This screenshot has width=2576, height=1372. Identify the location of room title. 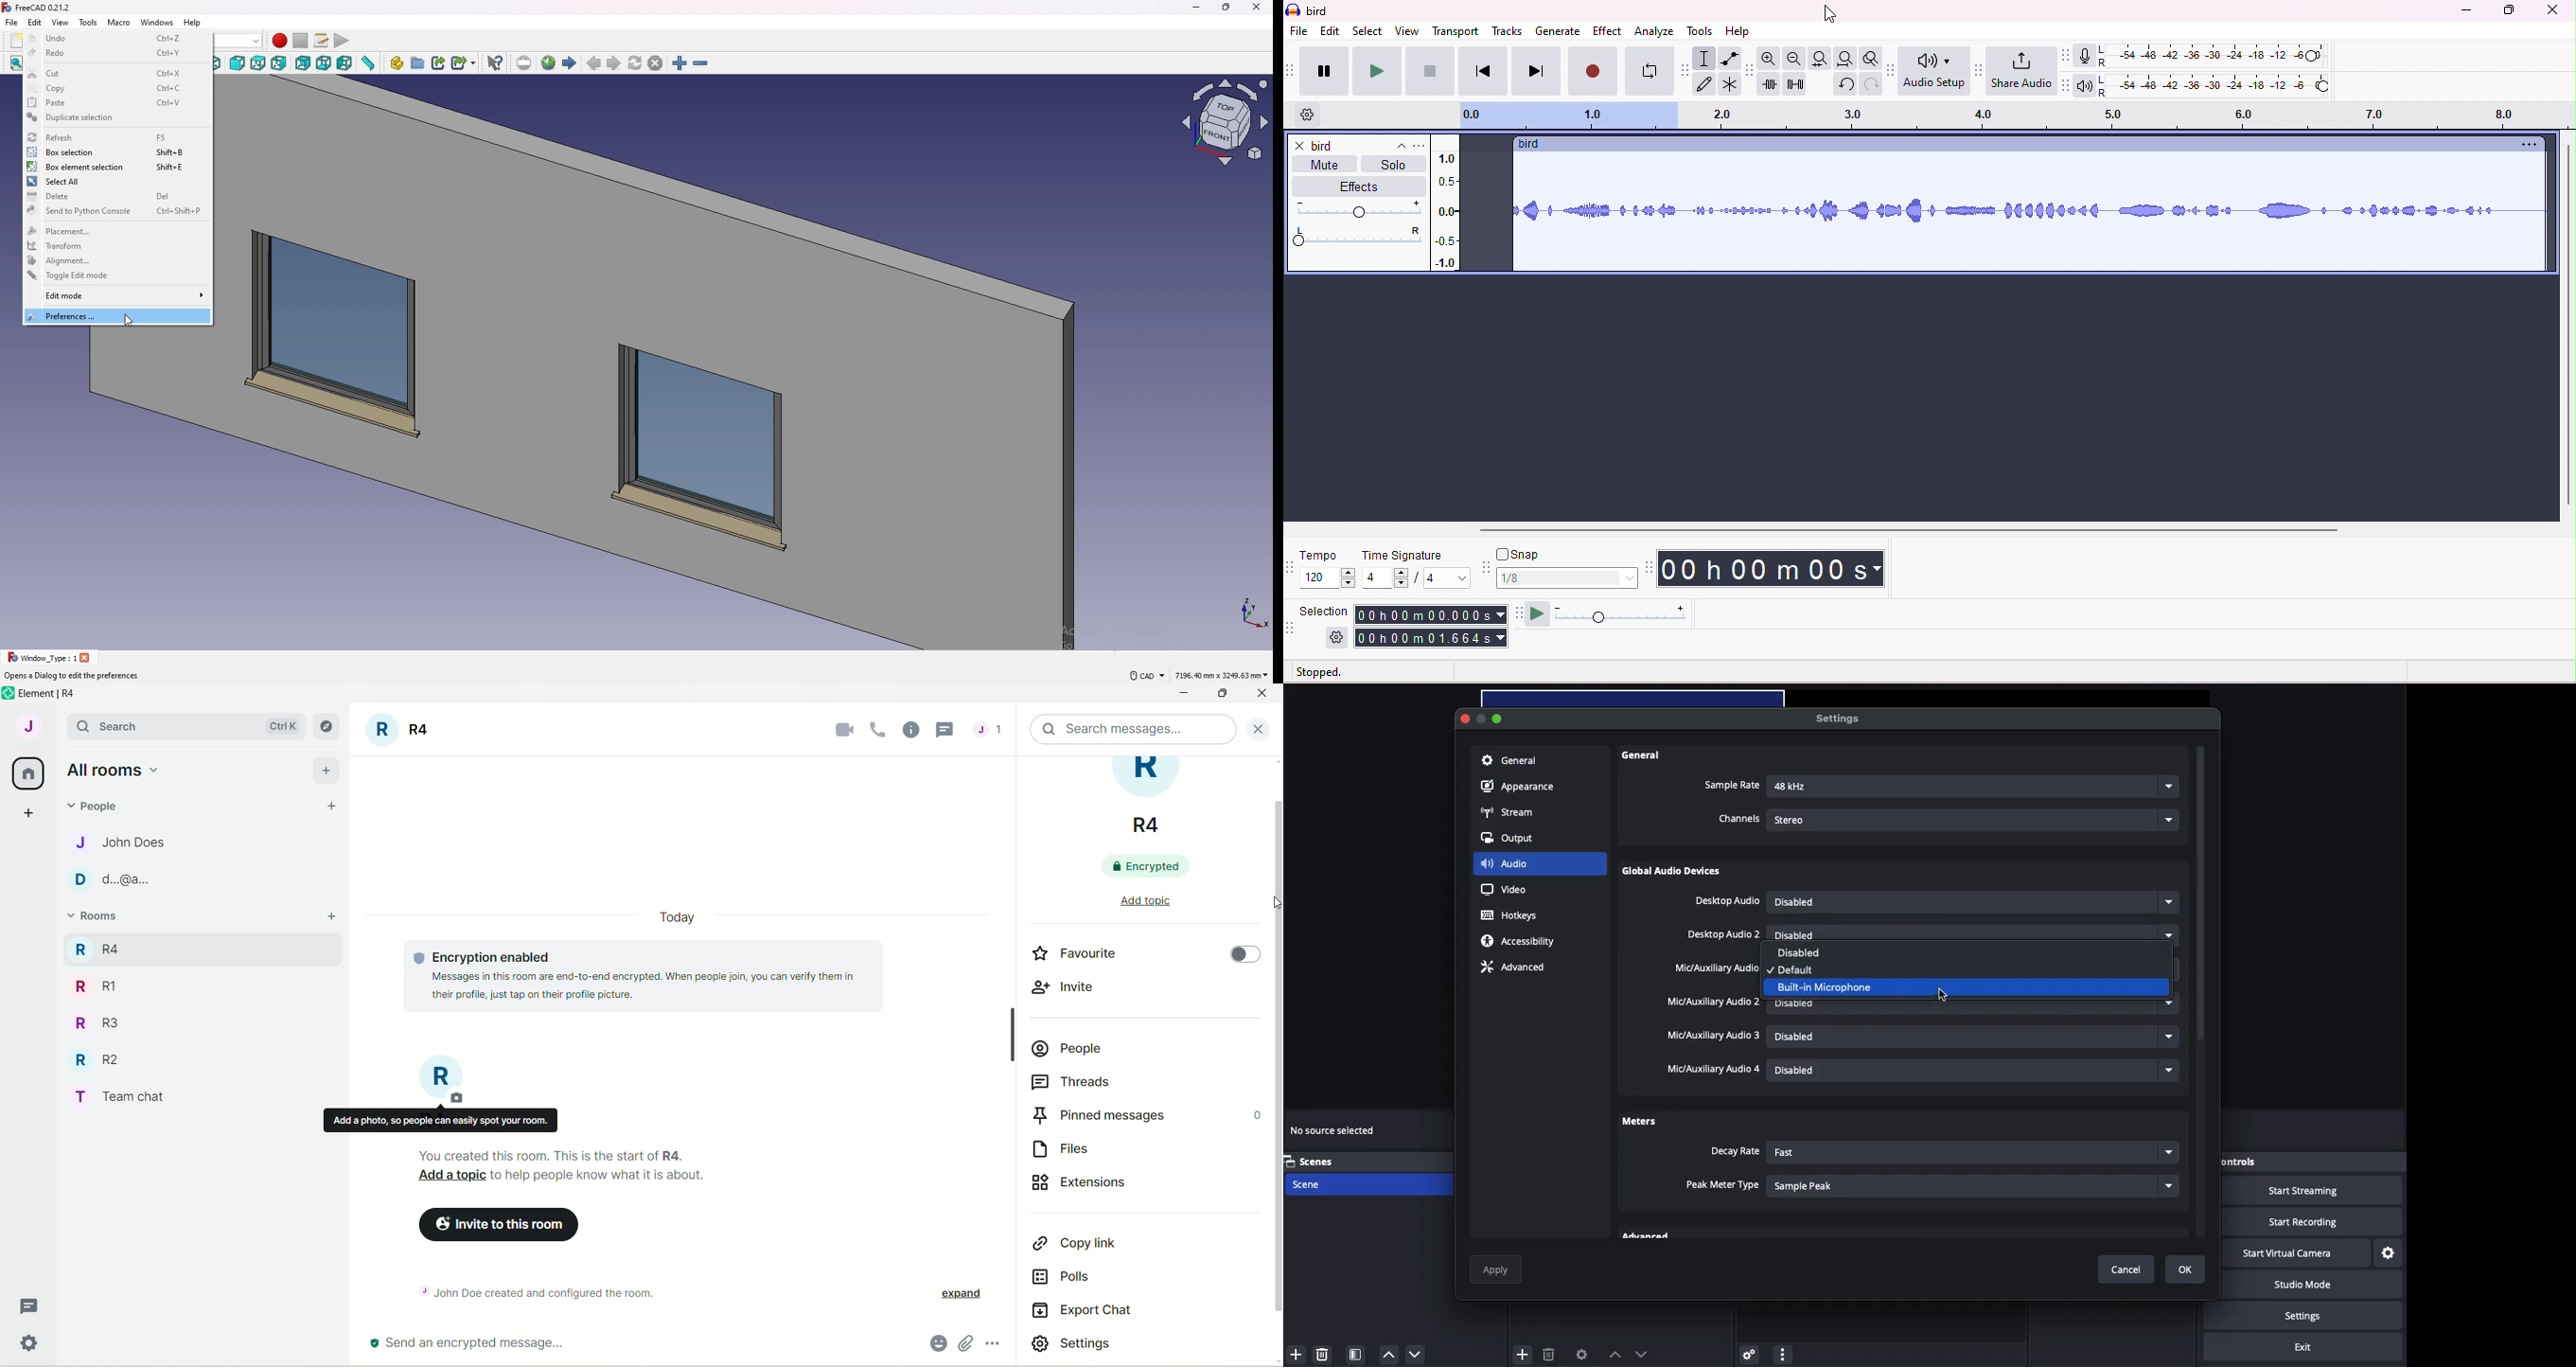
(443, 1080).